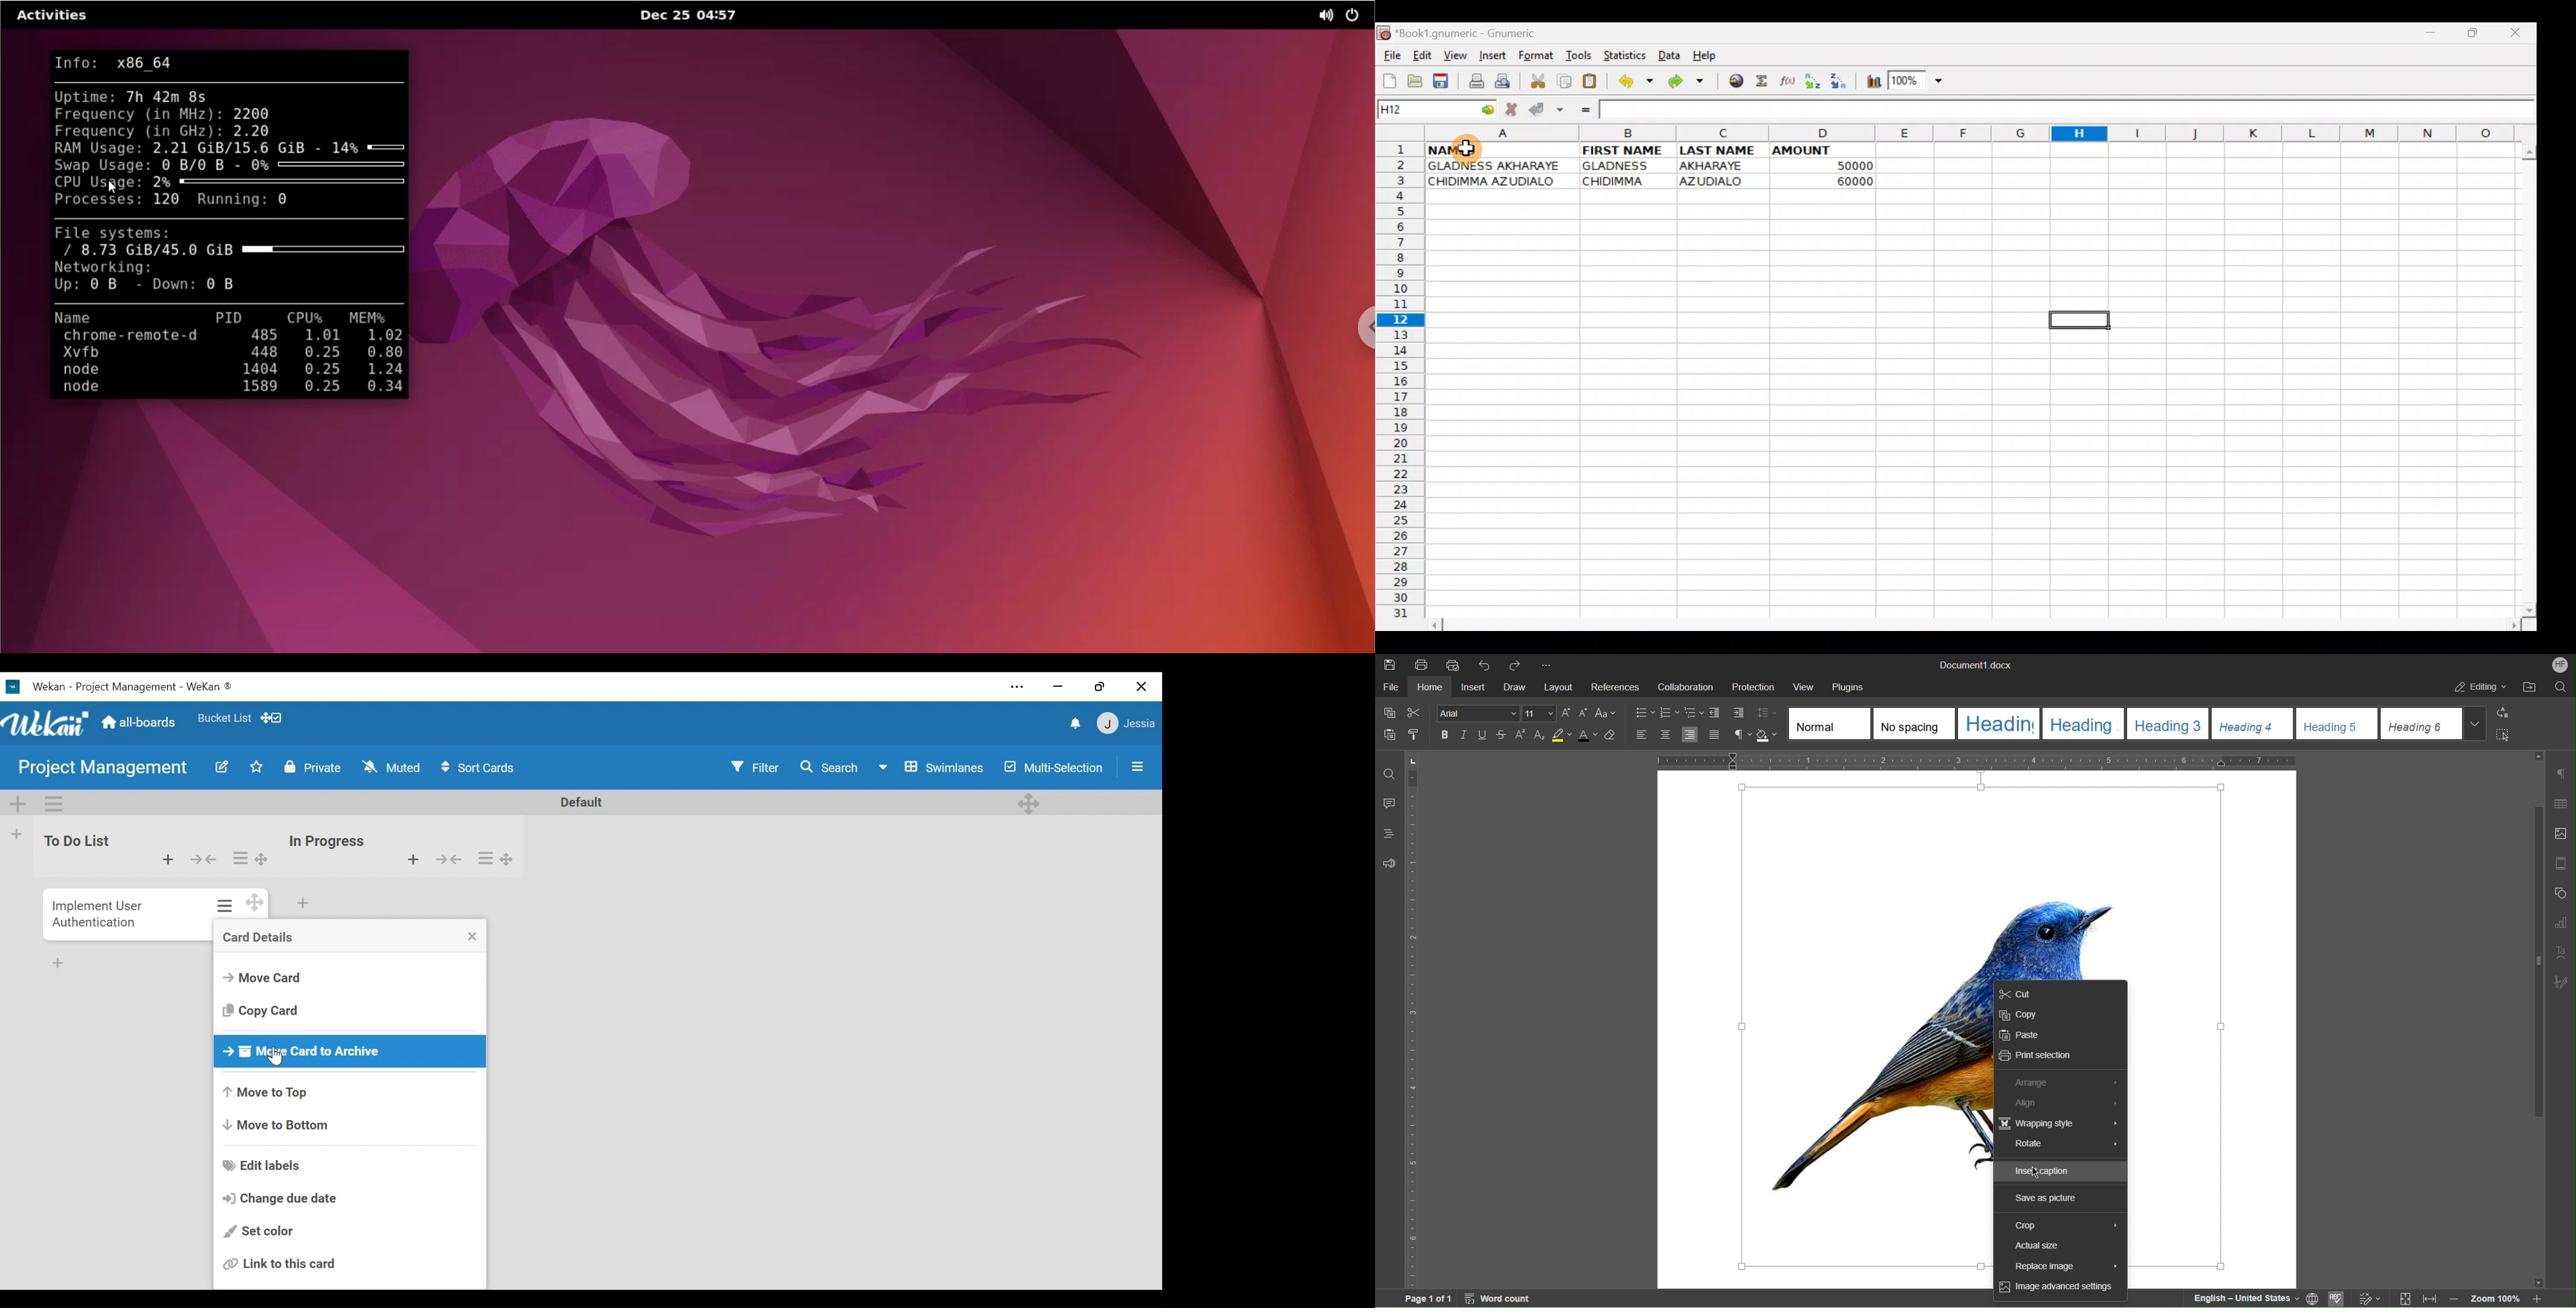 This screenshot has width=2576, height=1316. I want to click on minimize, so click(1058, 688).